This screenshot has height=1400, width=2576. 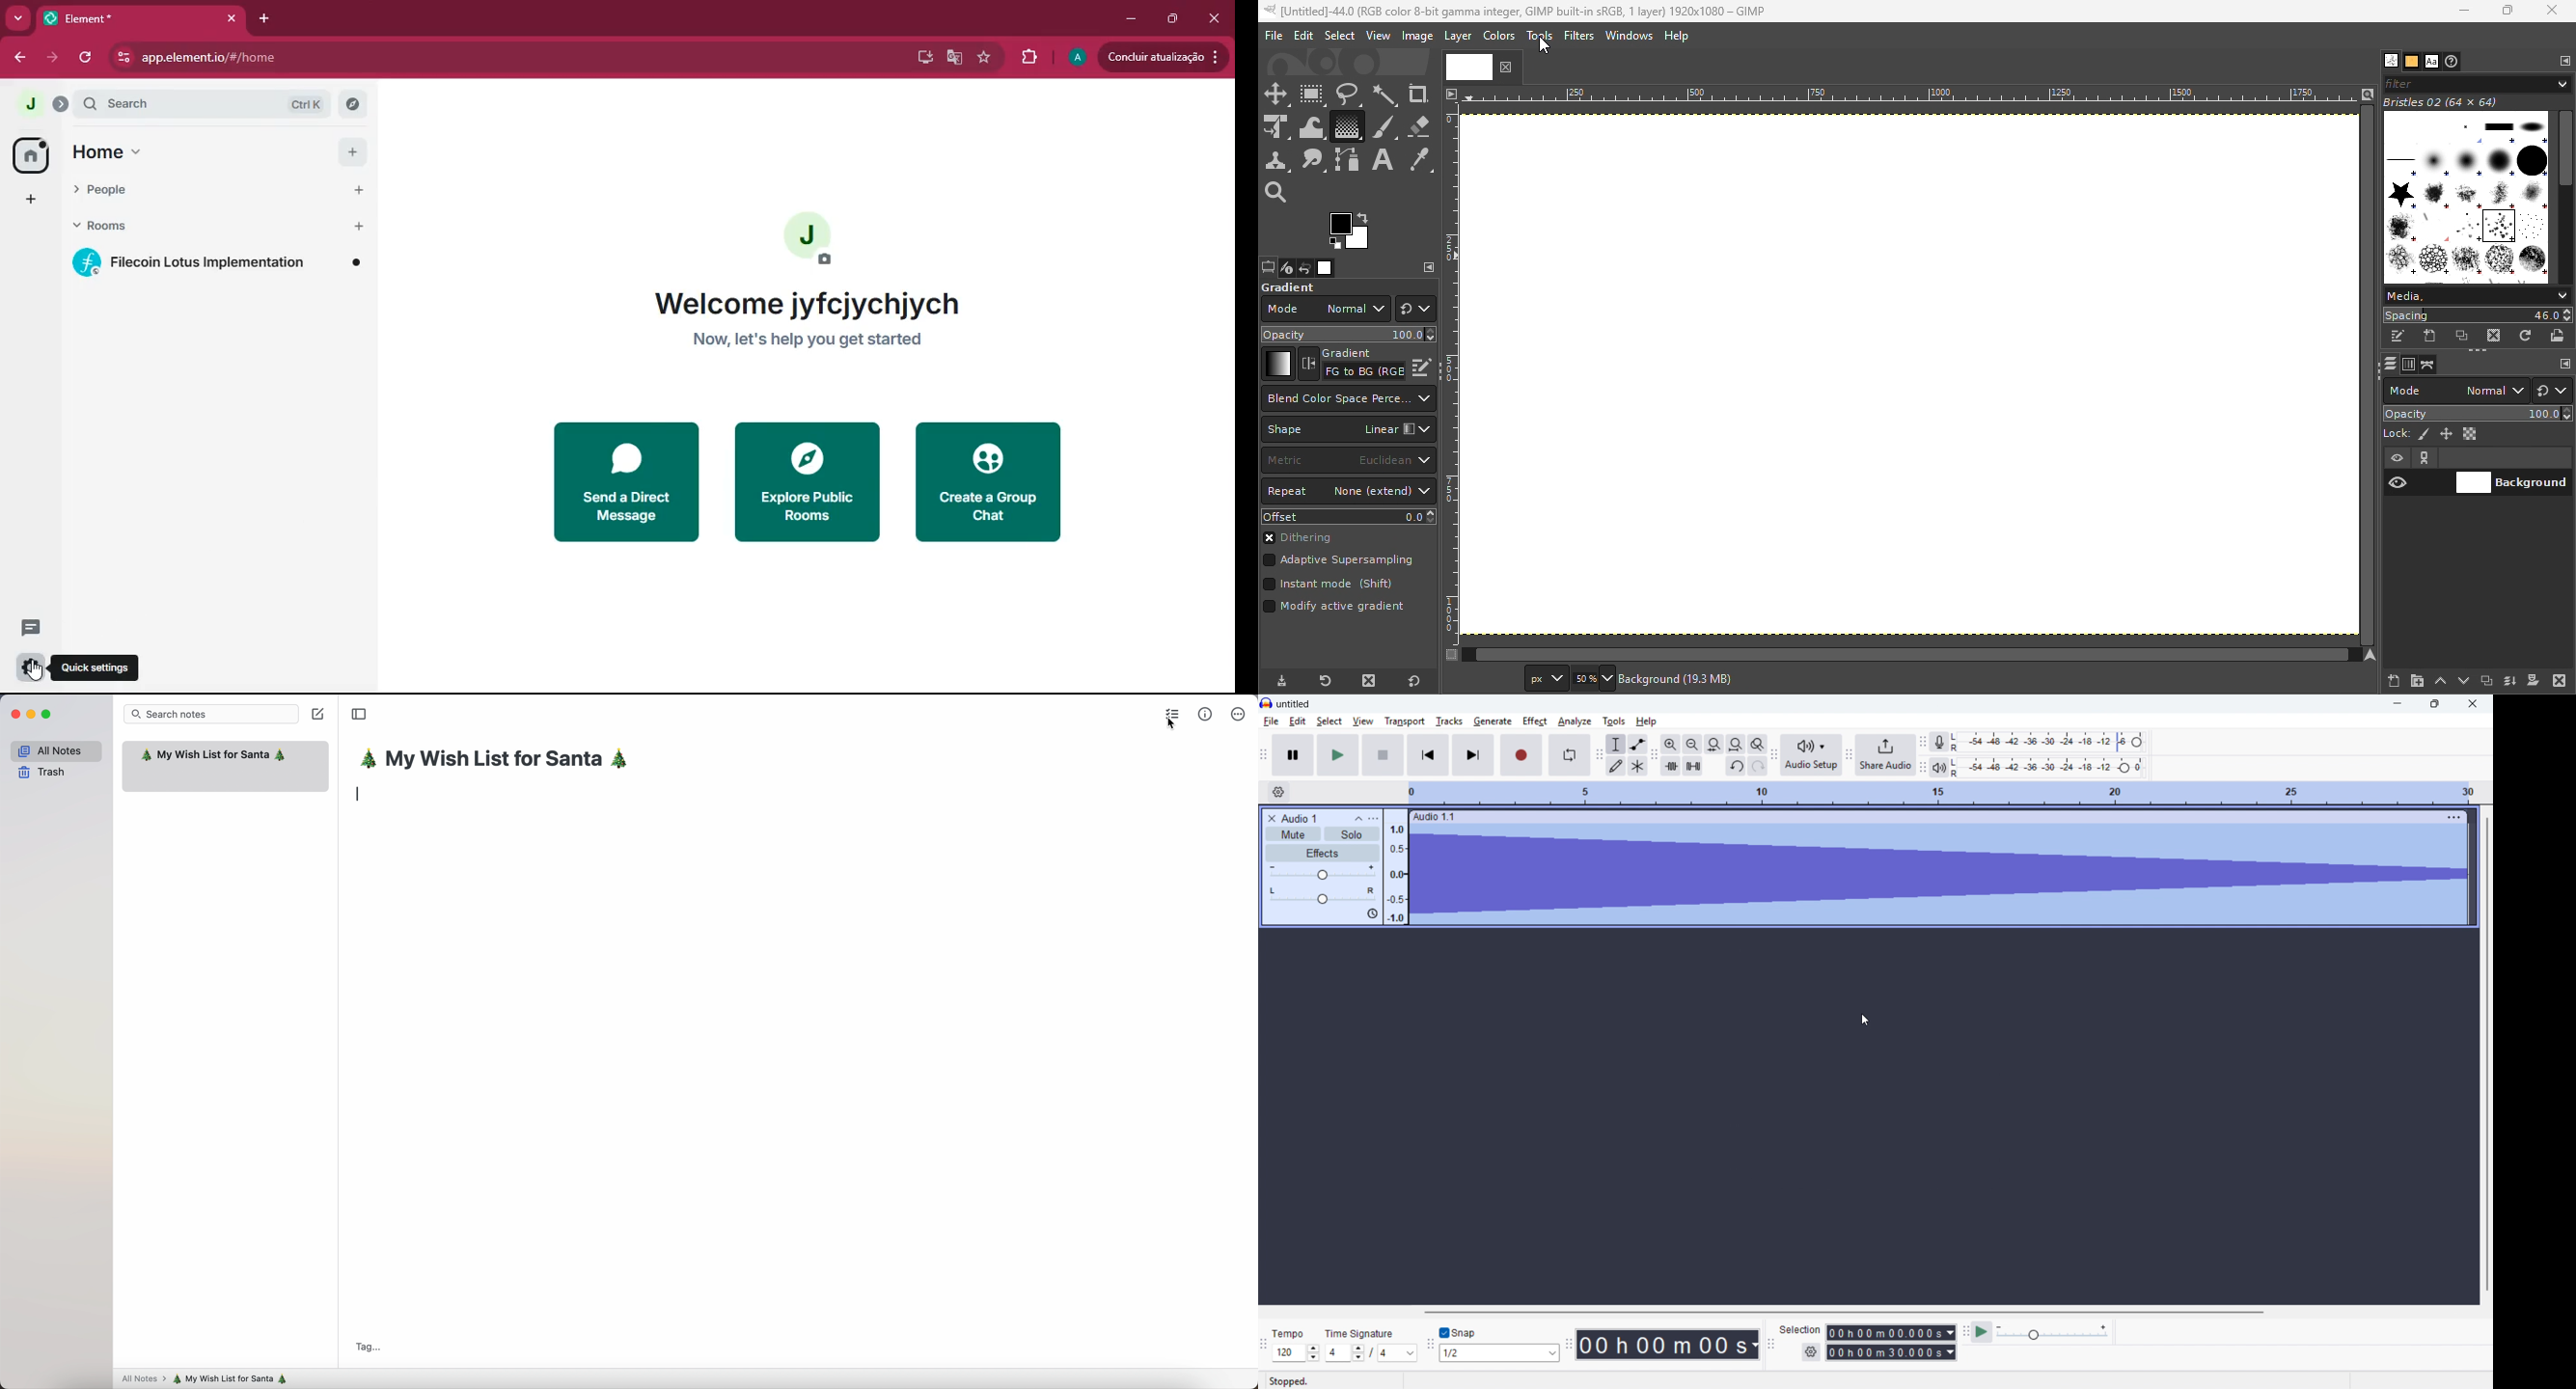 I want to click on profile, so click(x=1078, y=59).